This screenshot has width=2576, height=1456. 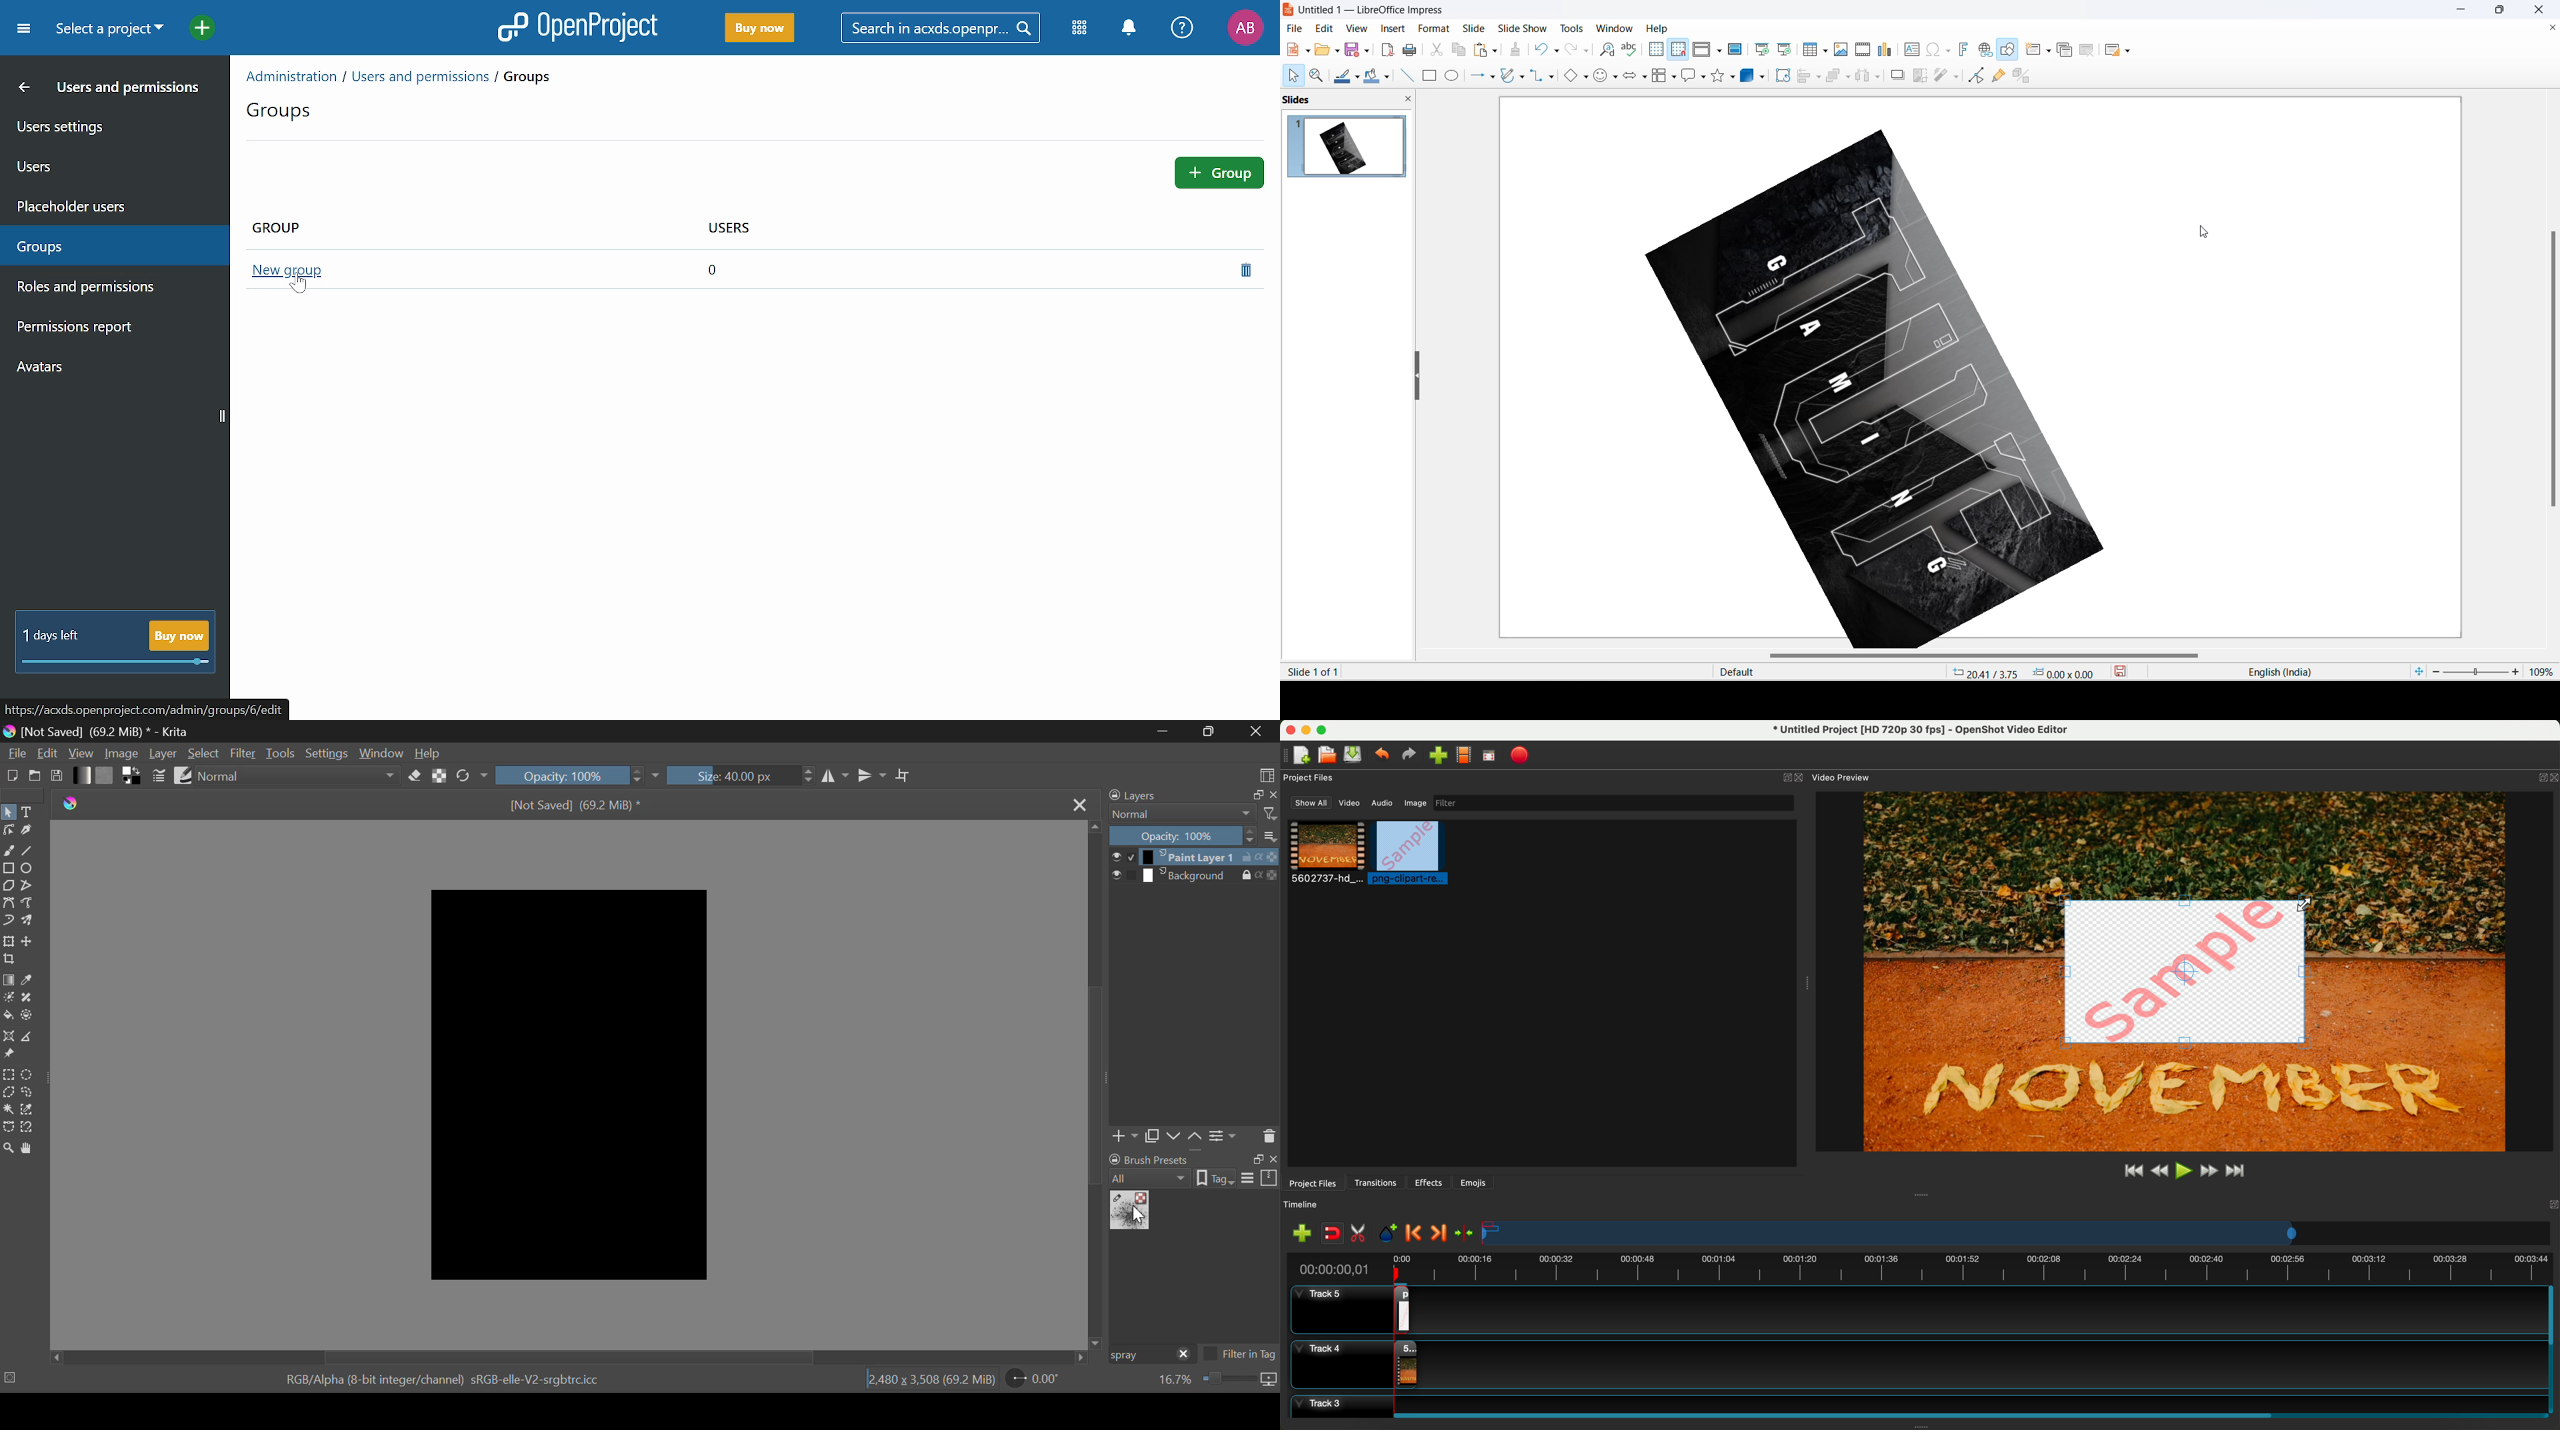 What do you see at coordinates (1342, 77) in the screenshot?
I see `line color` at bounding box center [1342, 77].